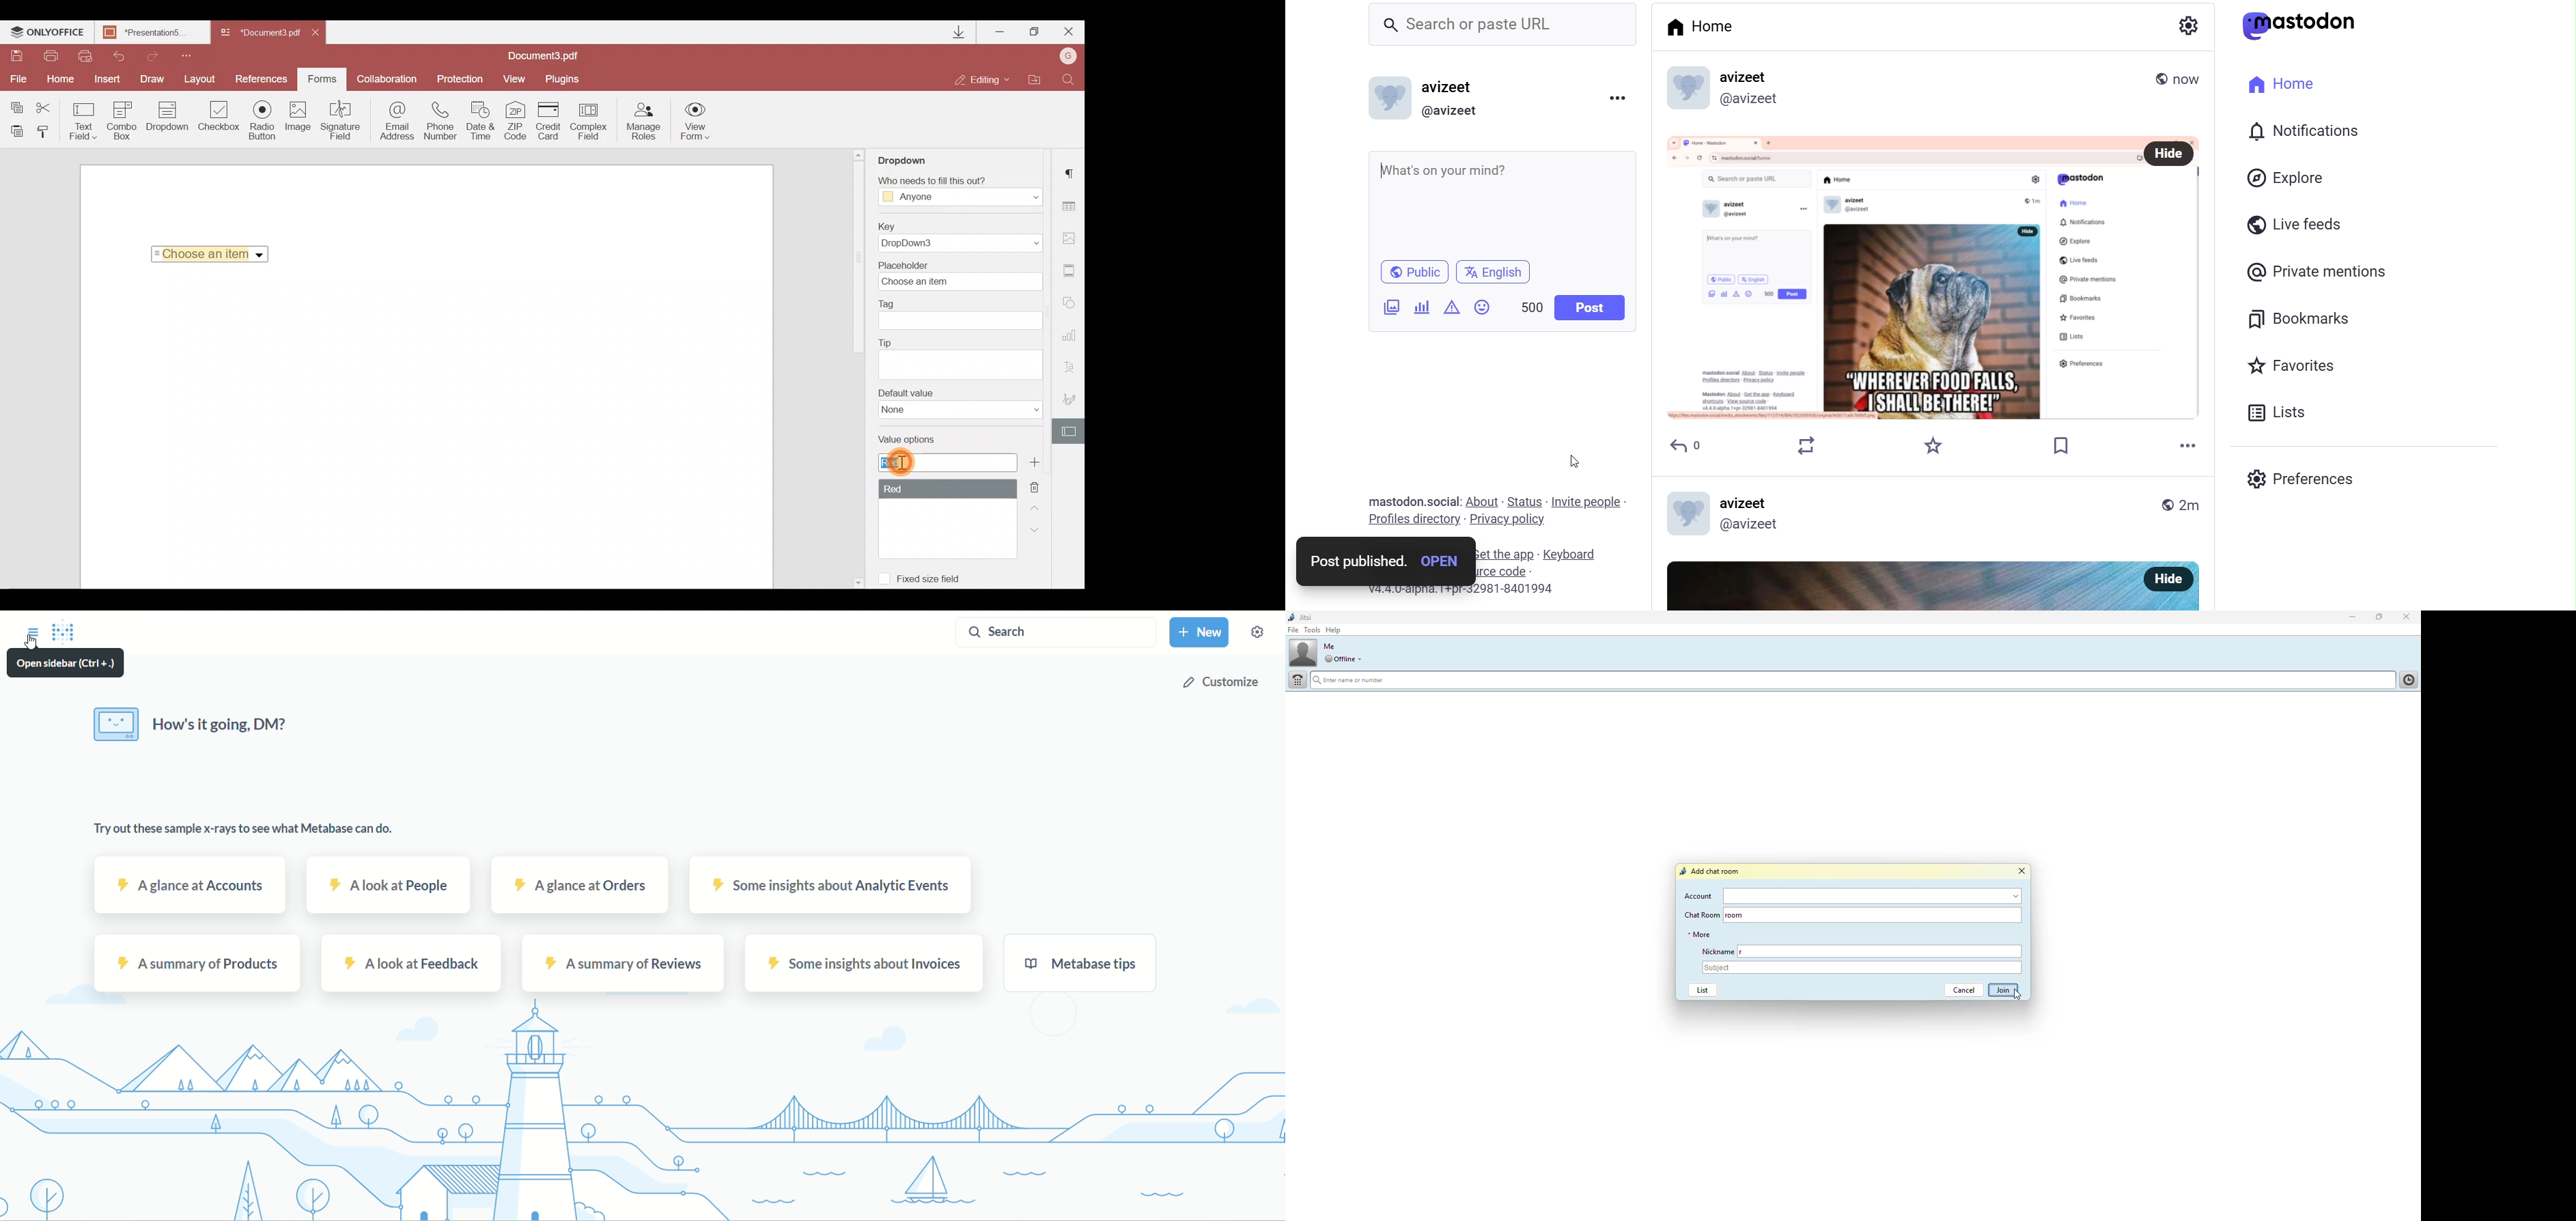  I want to click on cursor, so click(1578, 456).